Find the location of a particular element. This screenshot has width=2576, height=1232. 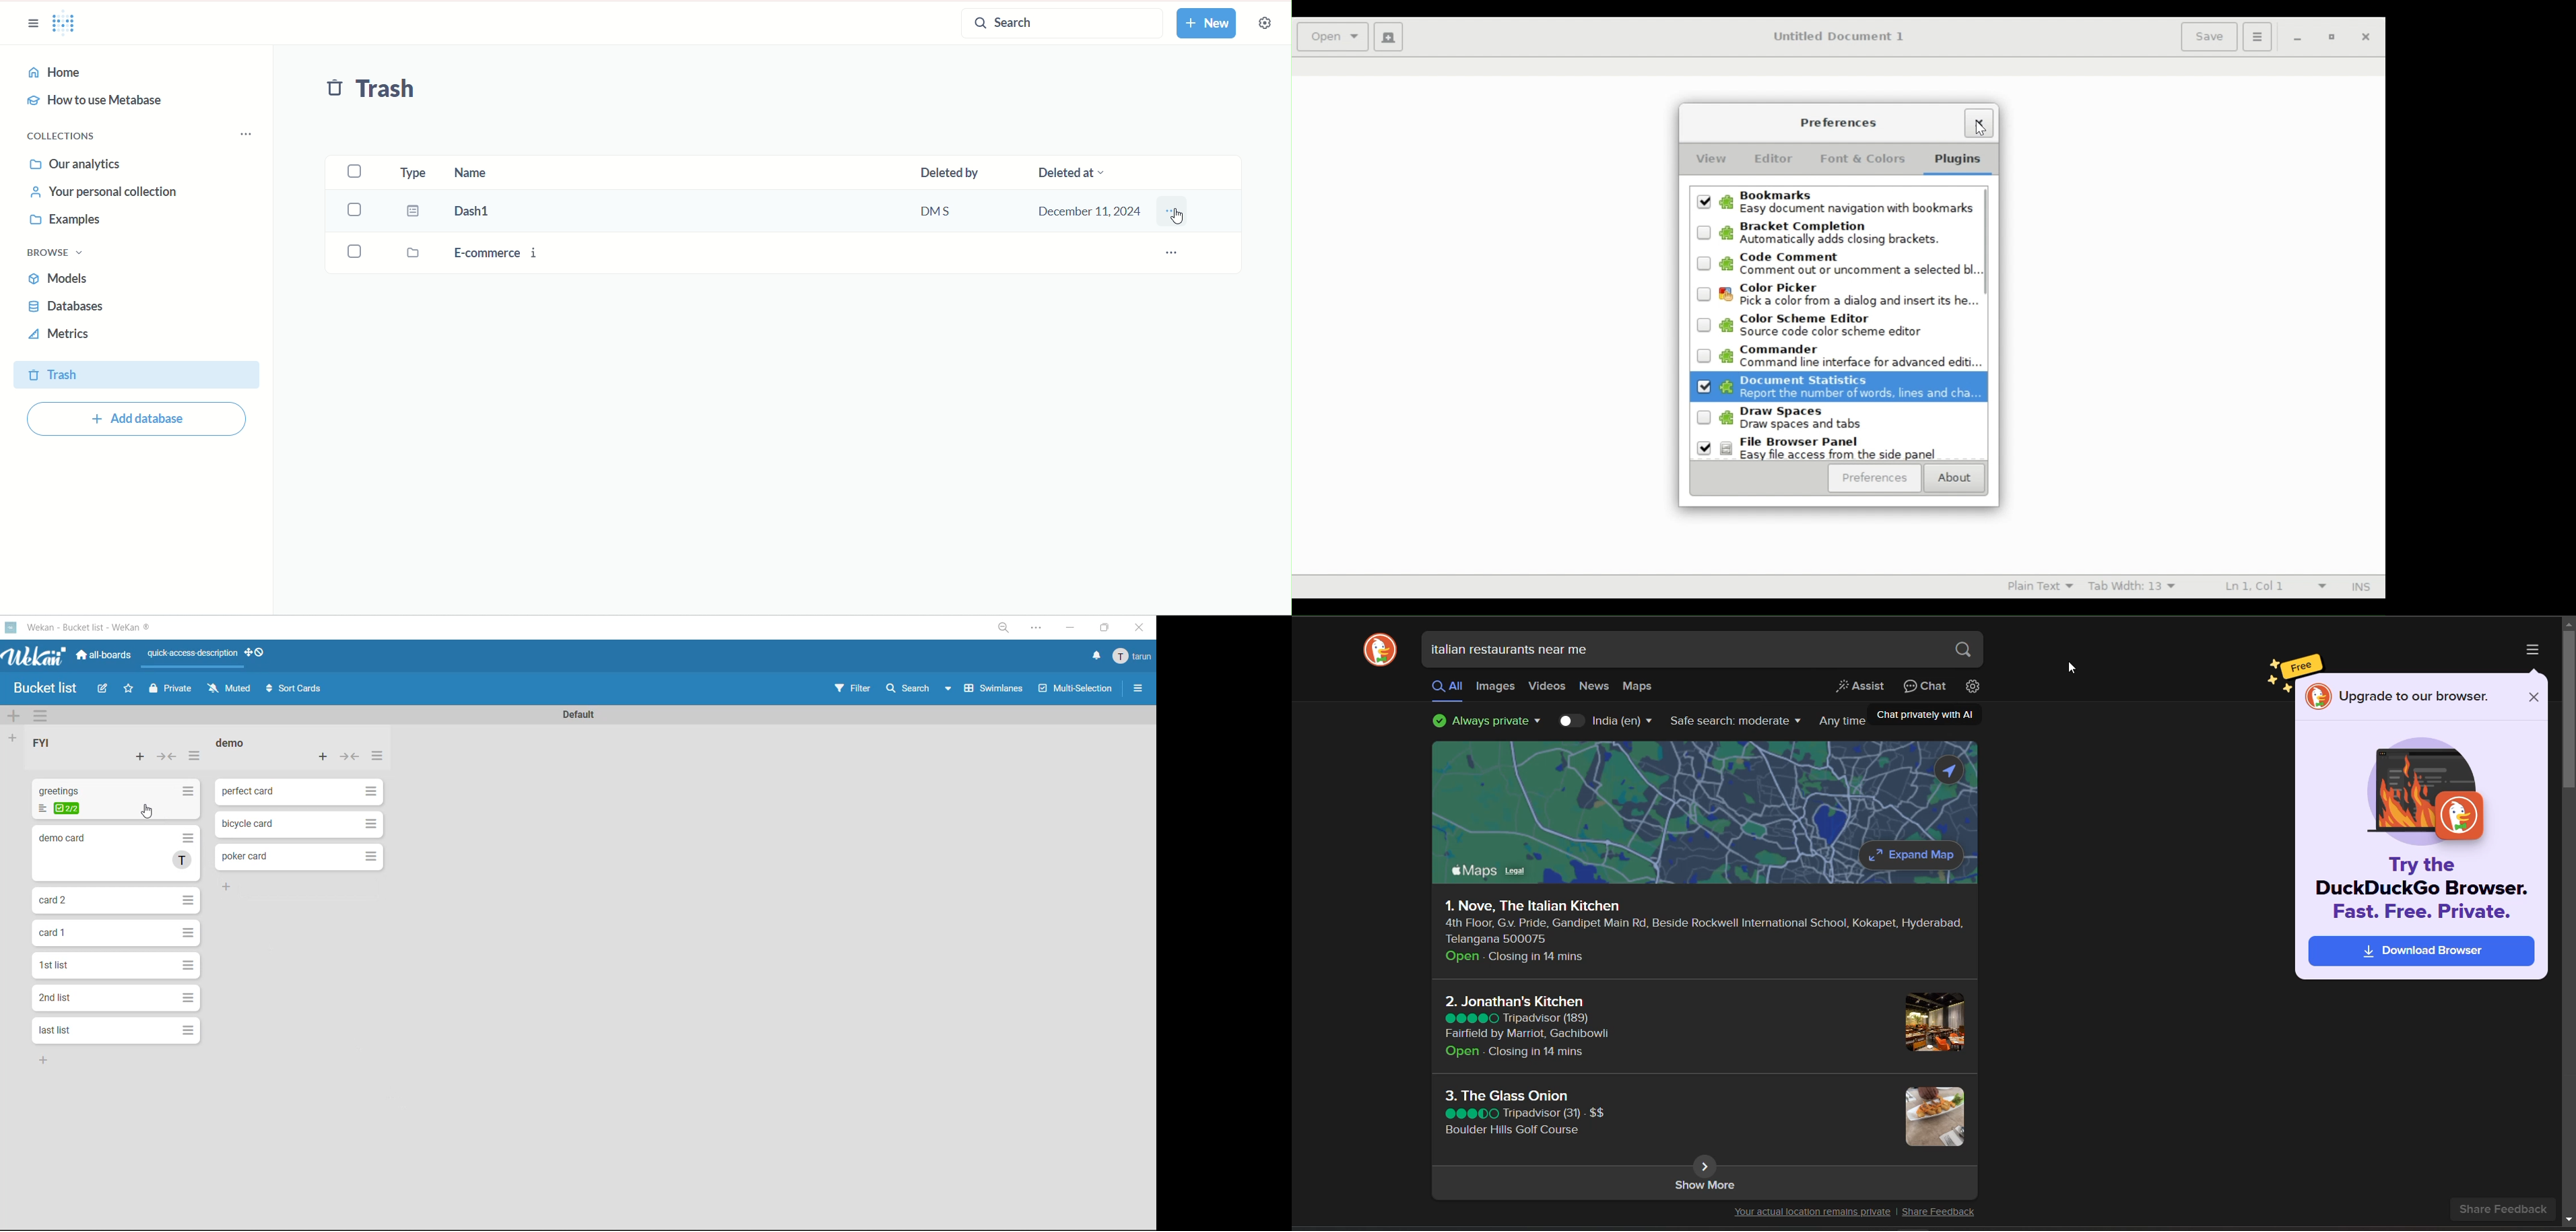

collection options is located at coordinates (251, 130).